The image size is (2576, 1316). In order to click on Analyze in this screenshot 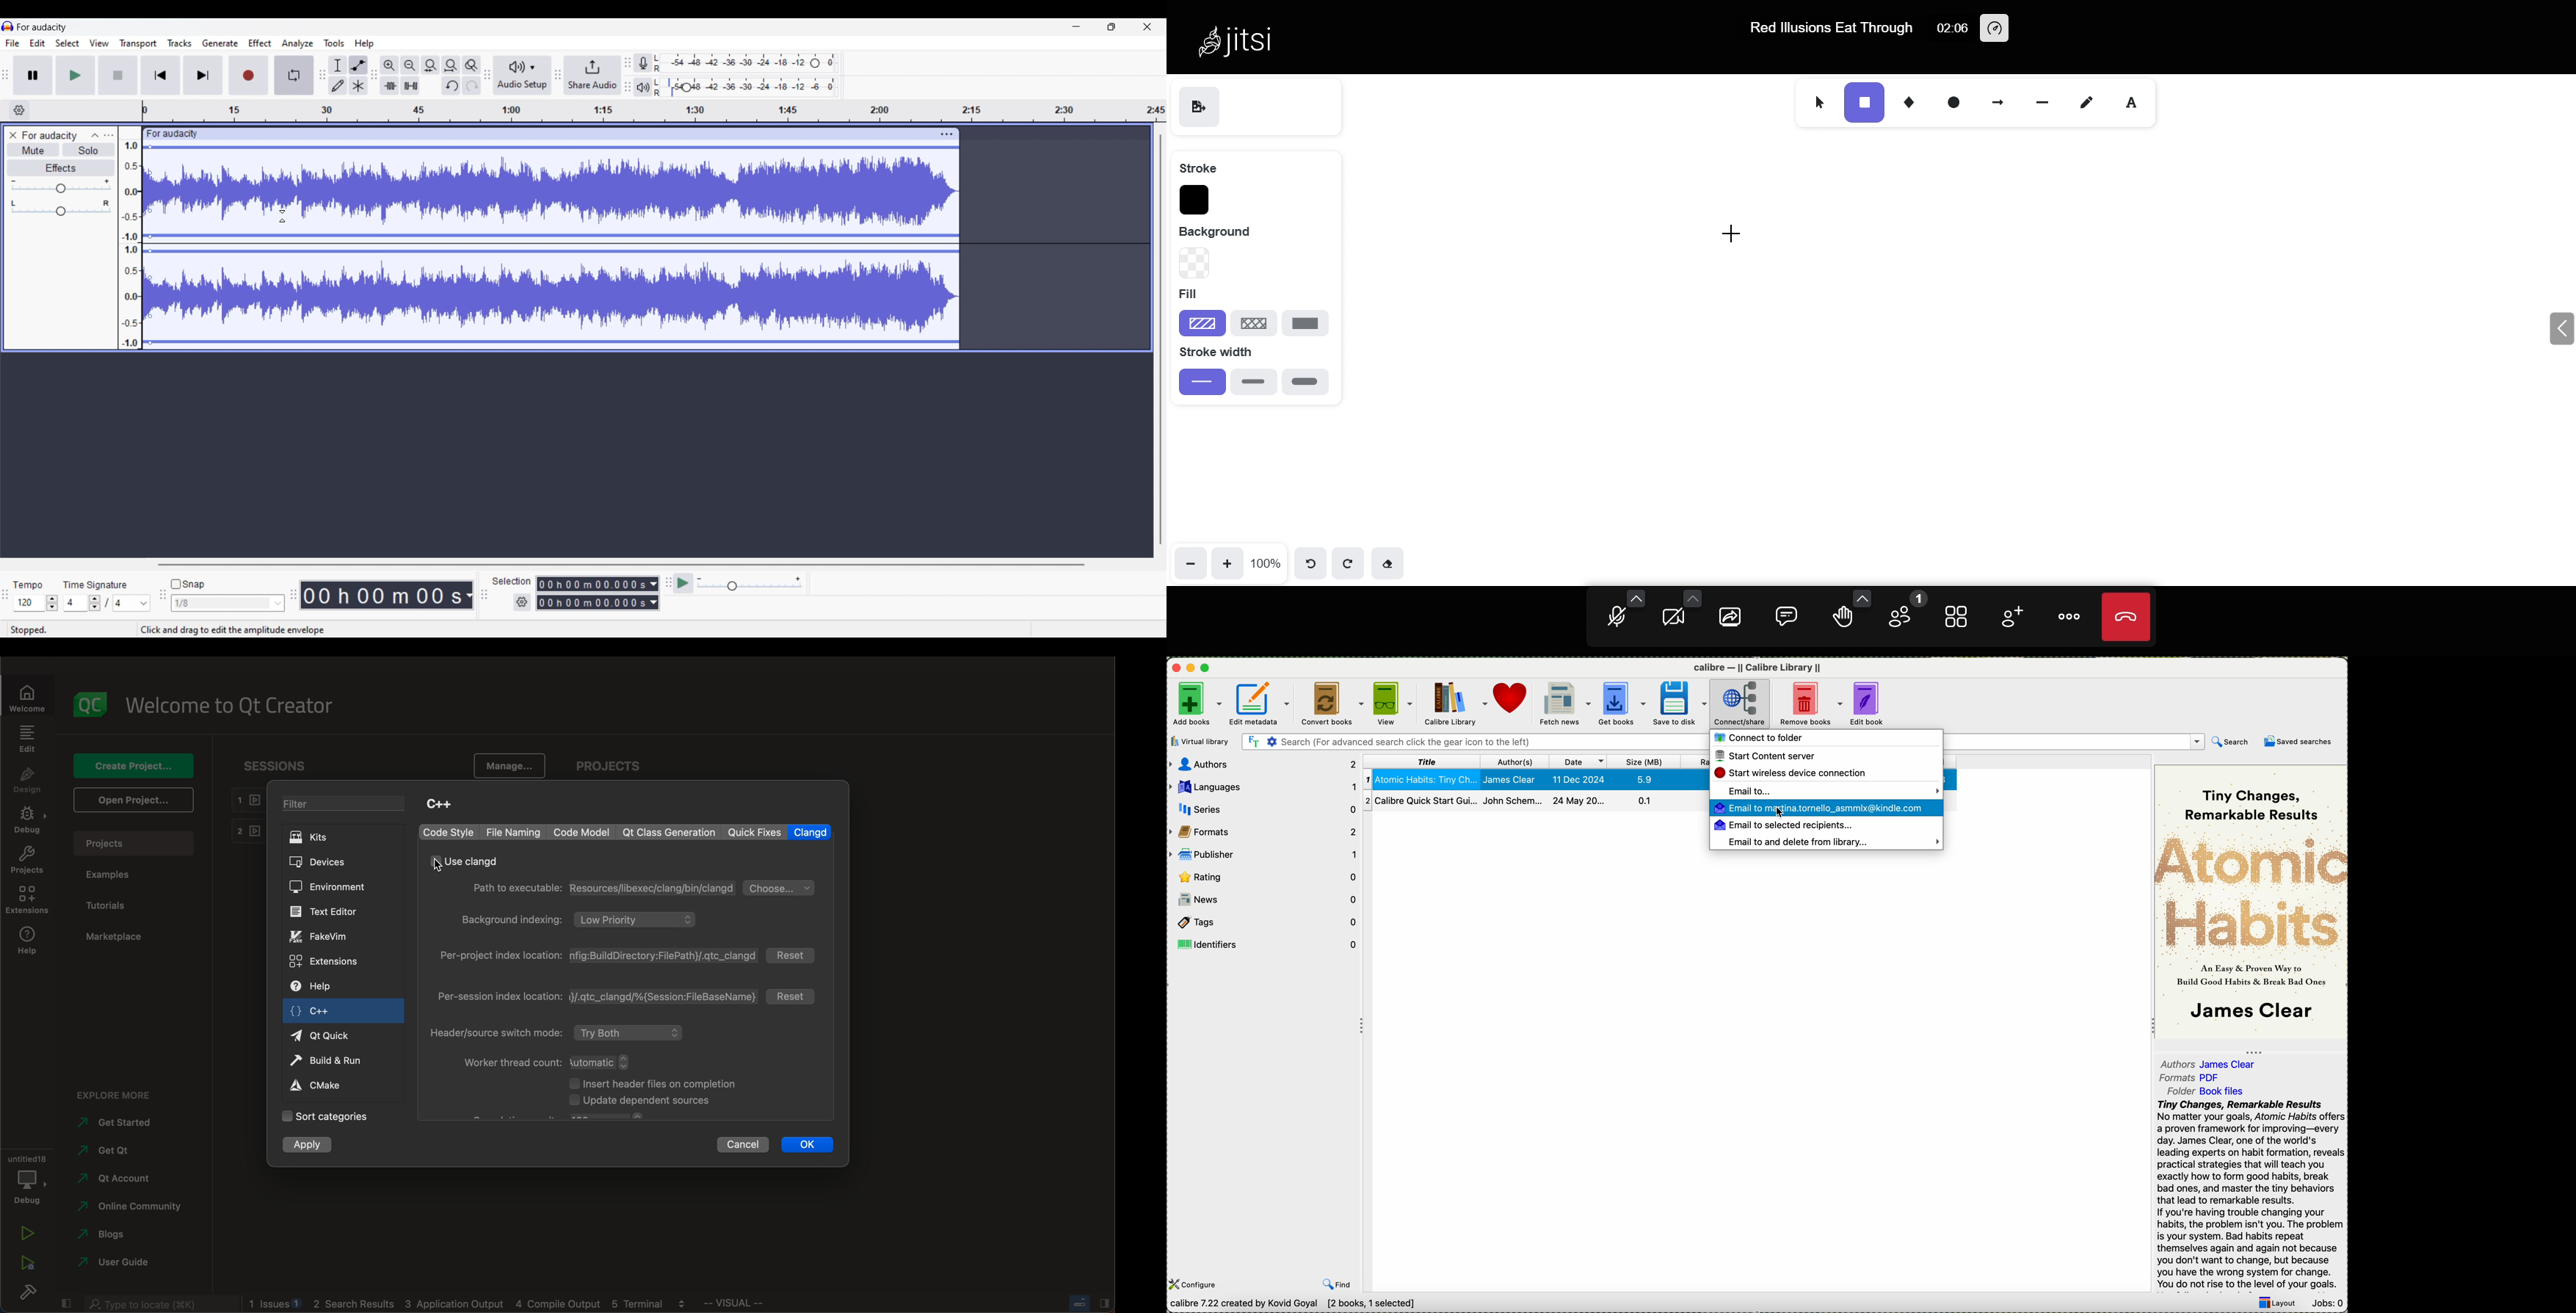, I will do `click(298, 44)`.